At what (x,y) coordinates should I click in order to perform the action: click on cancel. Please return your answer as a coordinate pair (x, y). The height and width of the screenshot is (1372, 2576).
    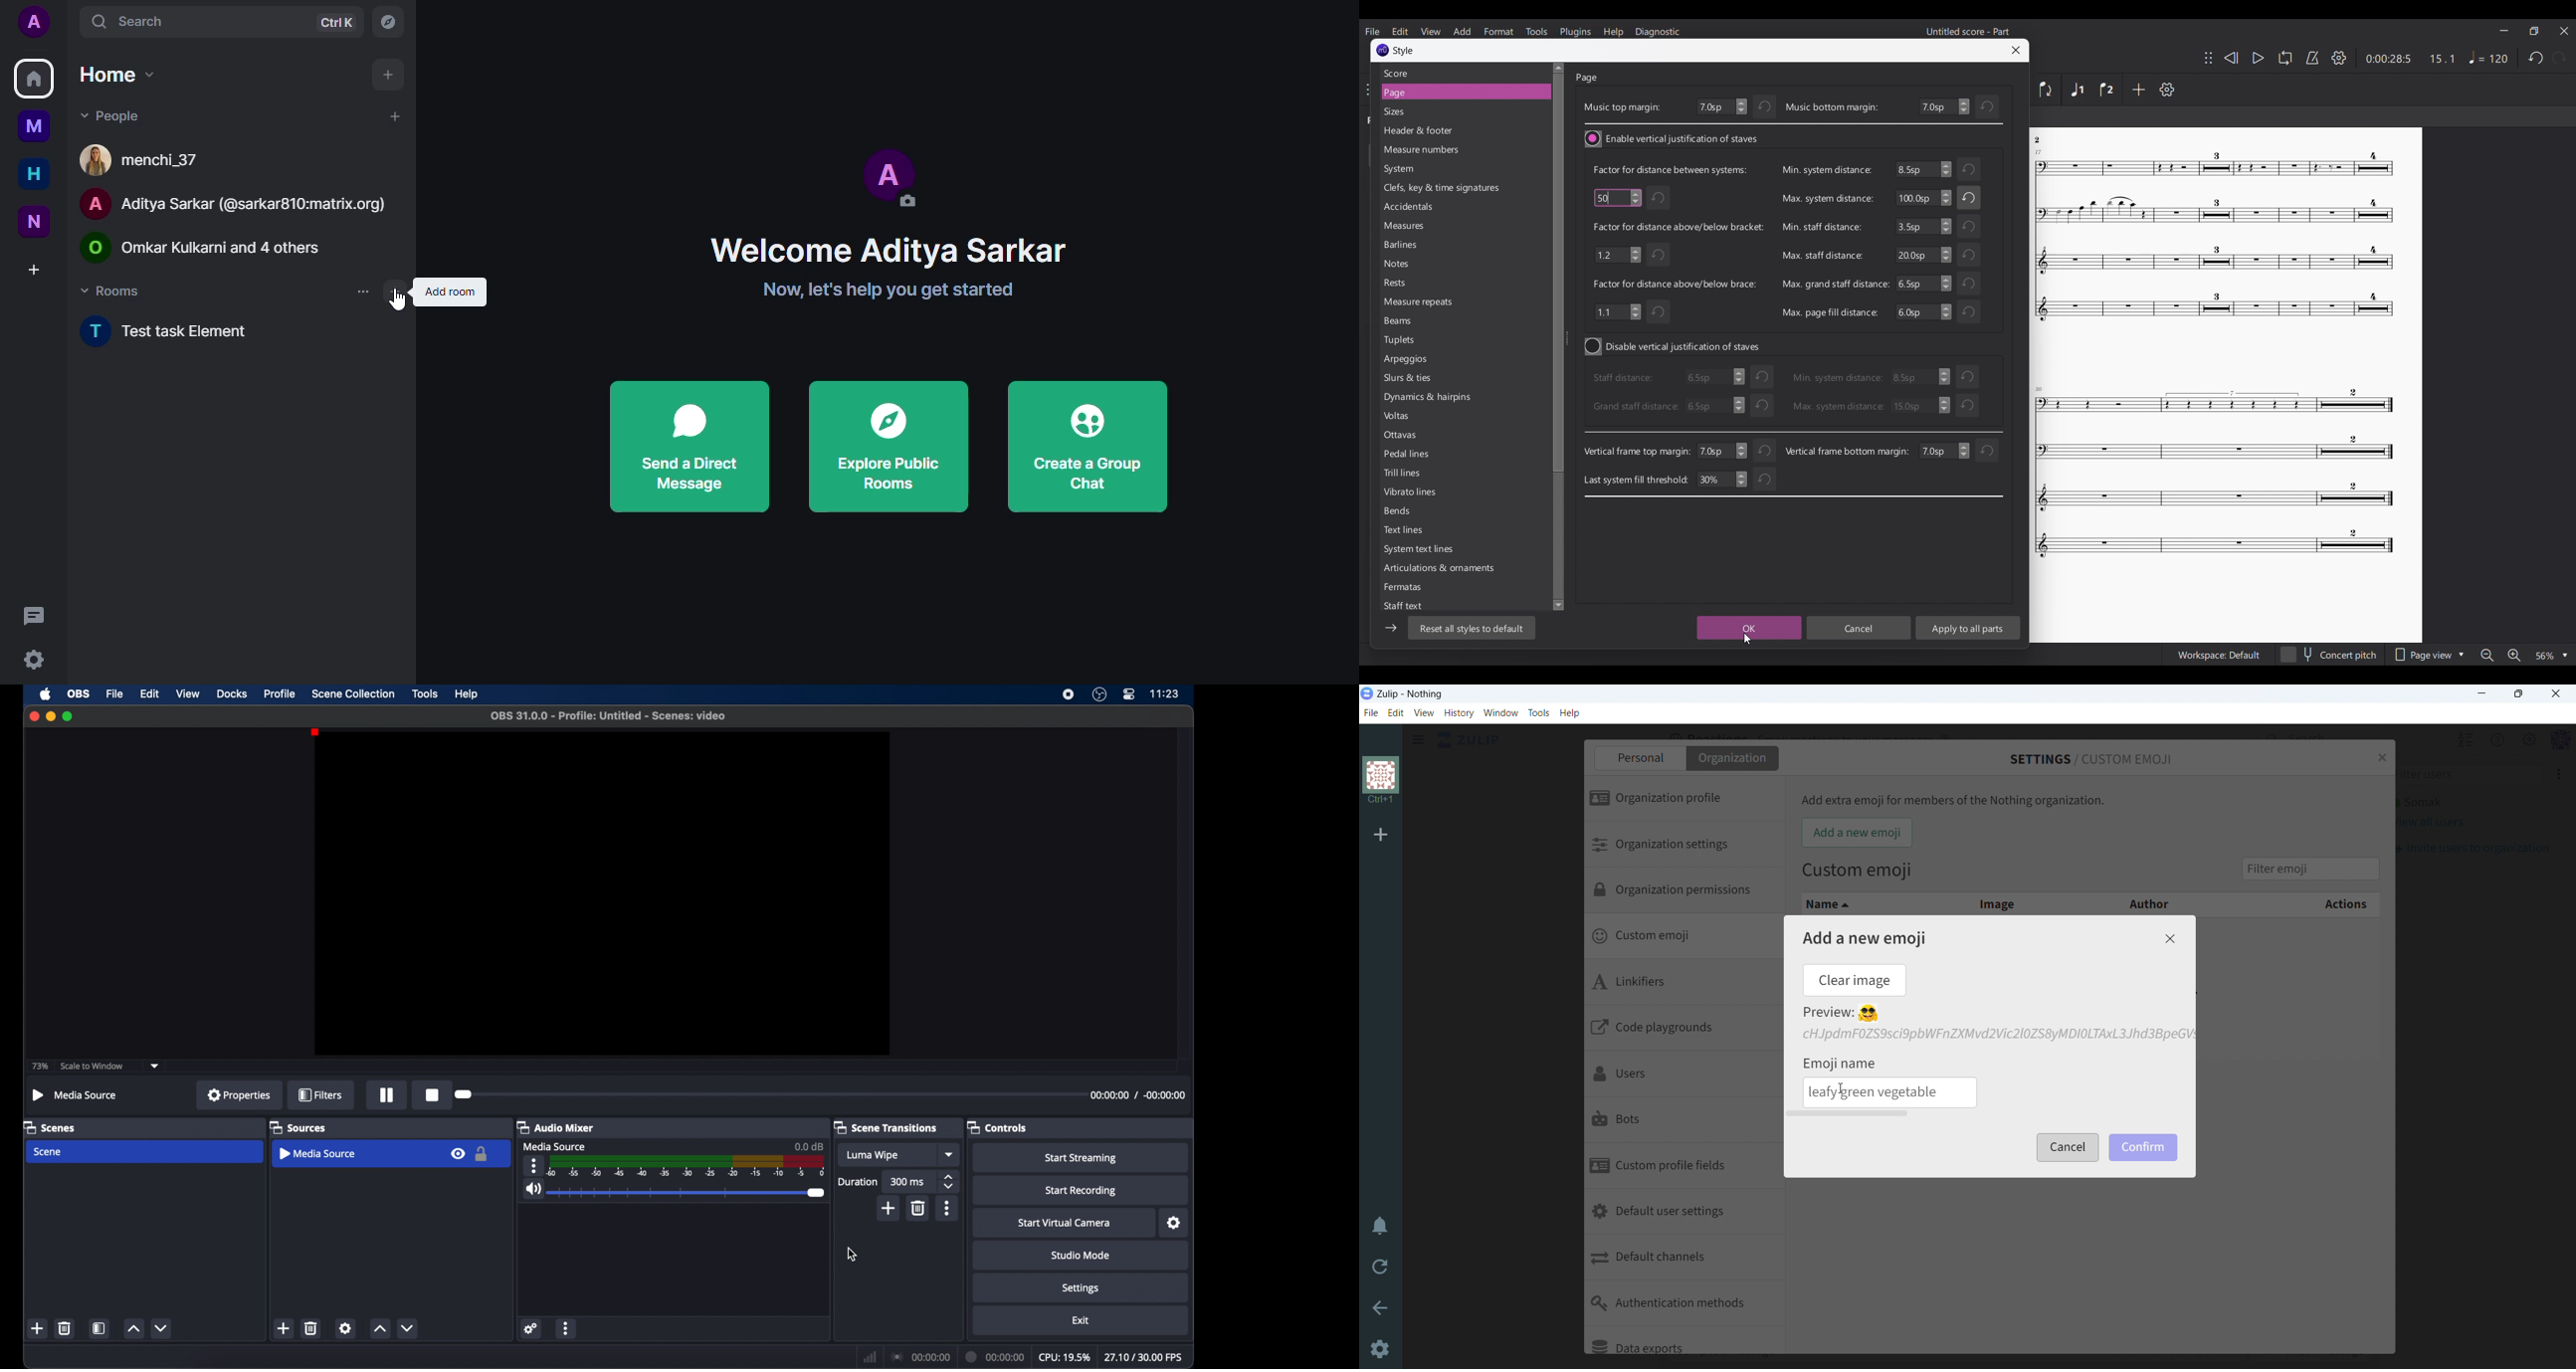
    Looking at the image, I should click on (2066, 1148).